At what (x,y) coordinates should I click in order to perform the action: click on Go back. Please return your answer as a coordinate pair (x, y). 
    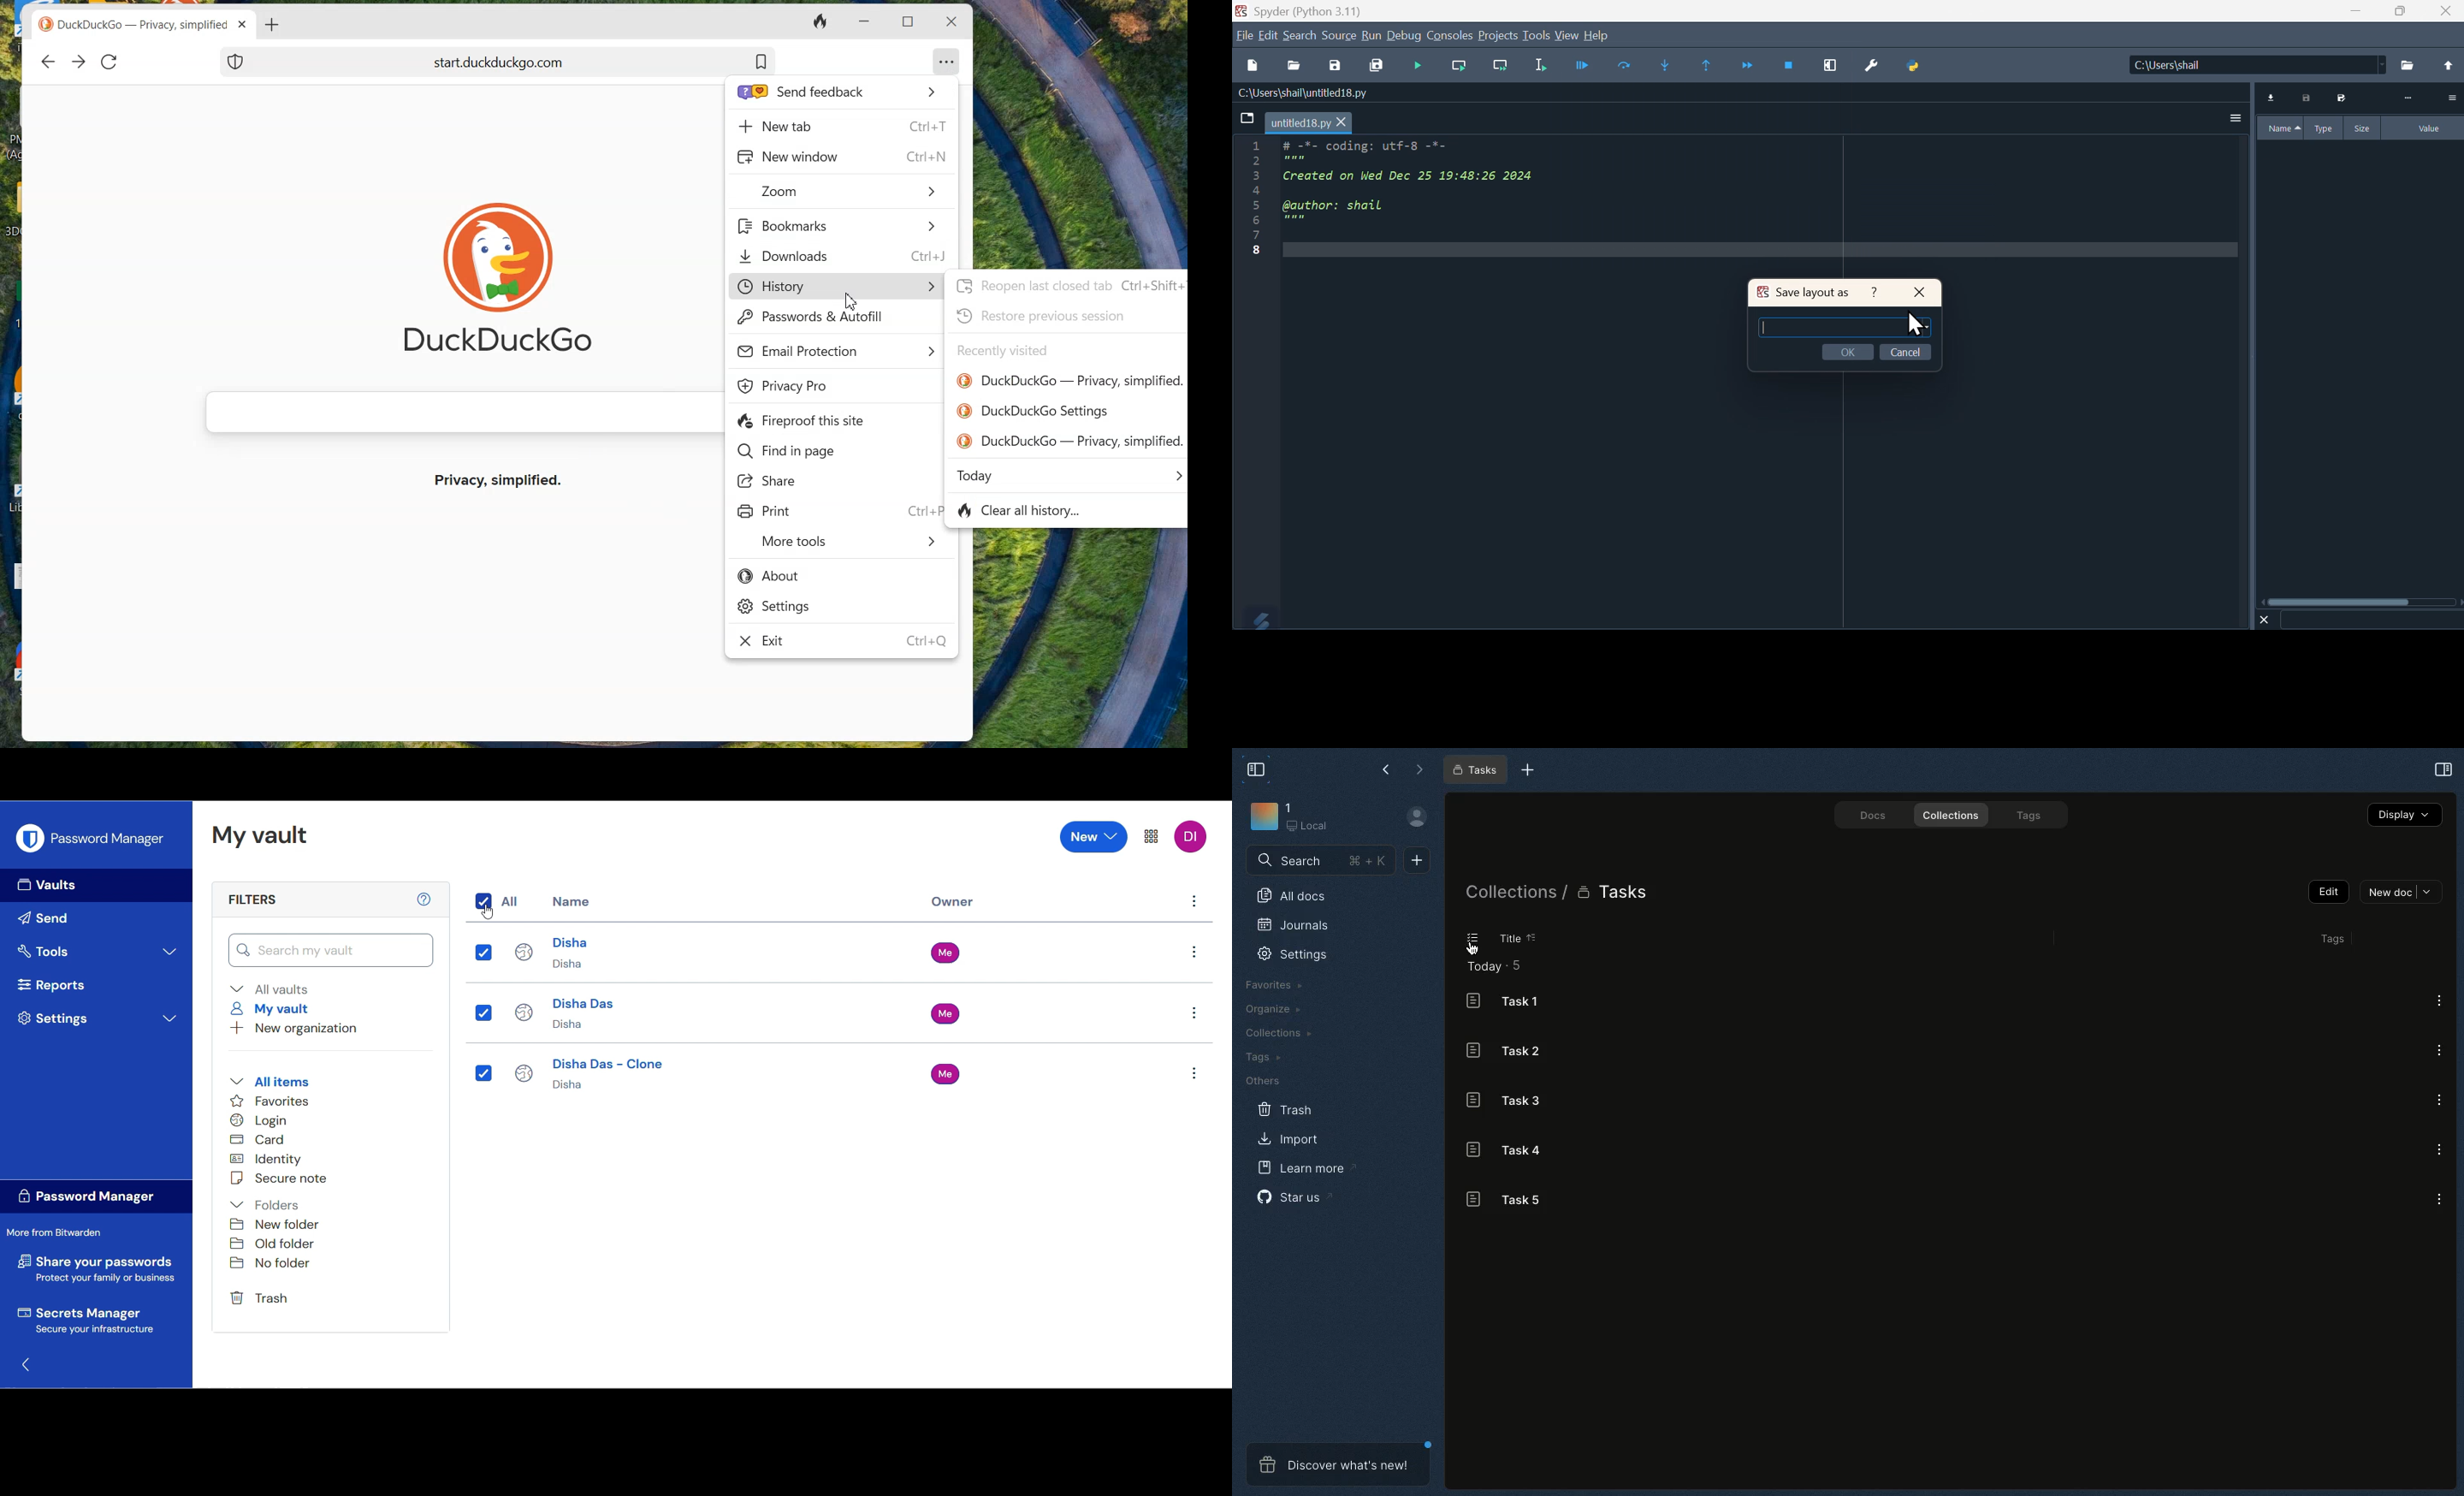
    Looking at the image, I should click on (26, 1365).